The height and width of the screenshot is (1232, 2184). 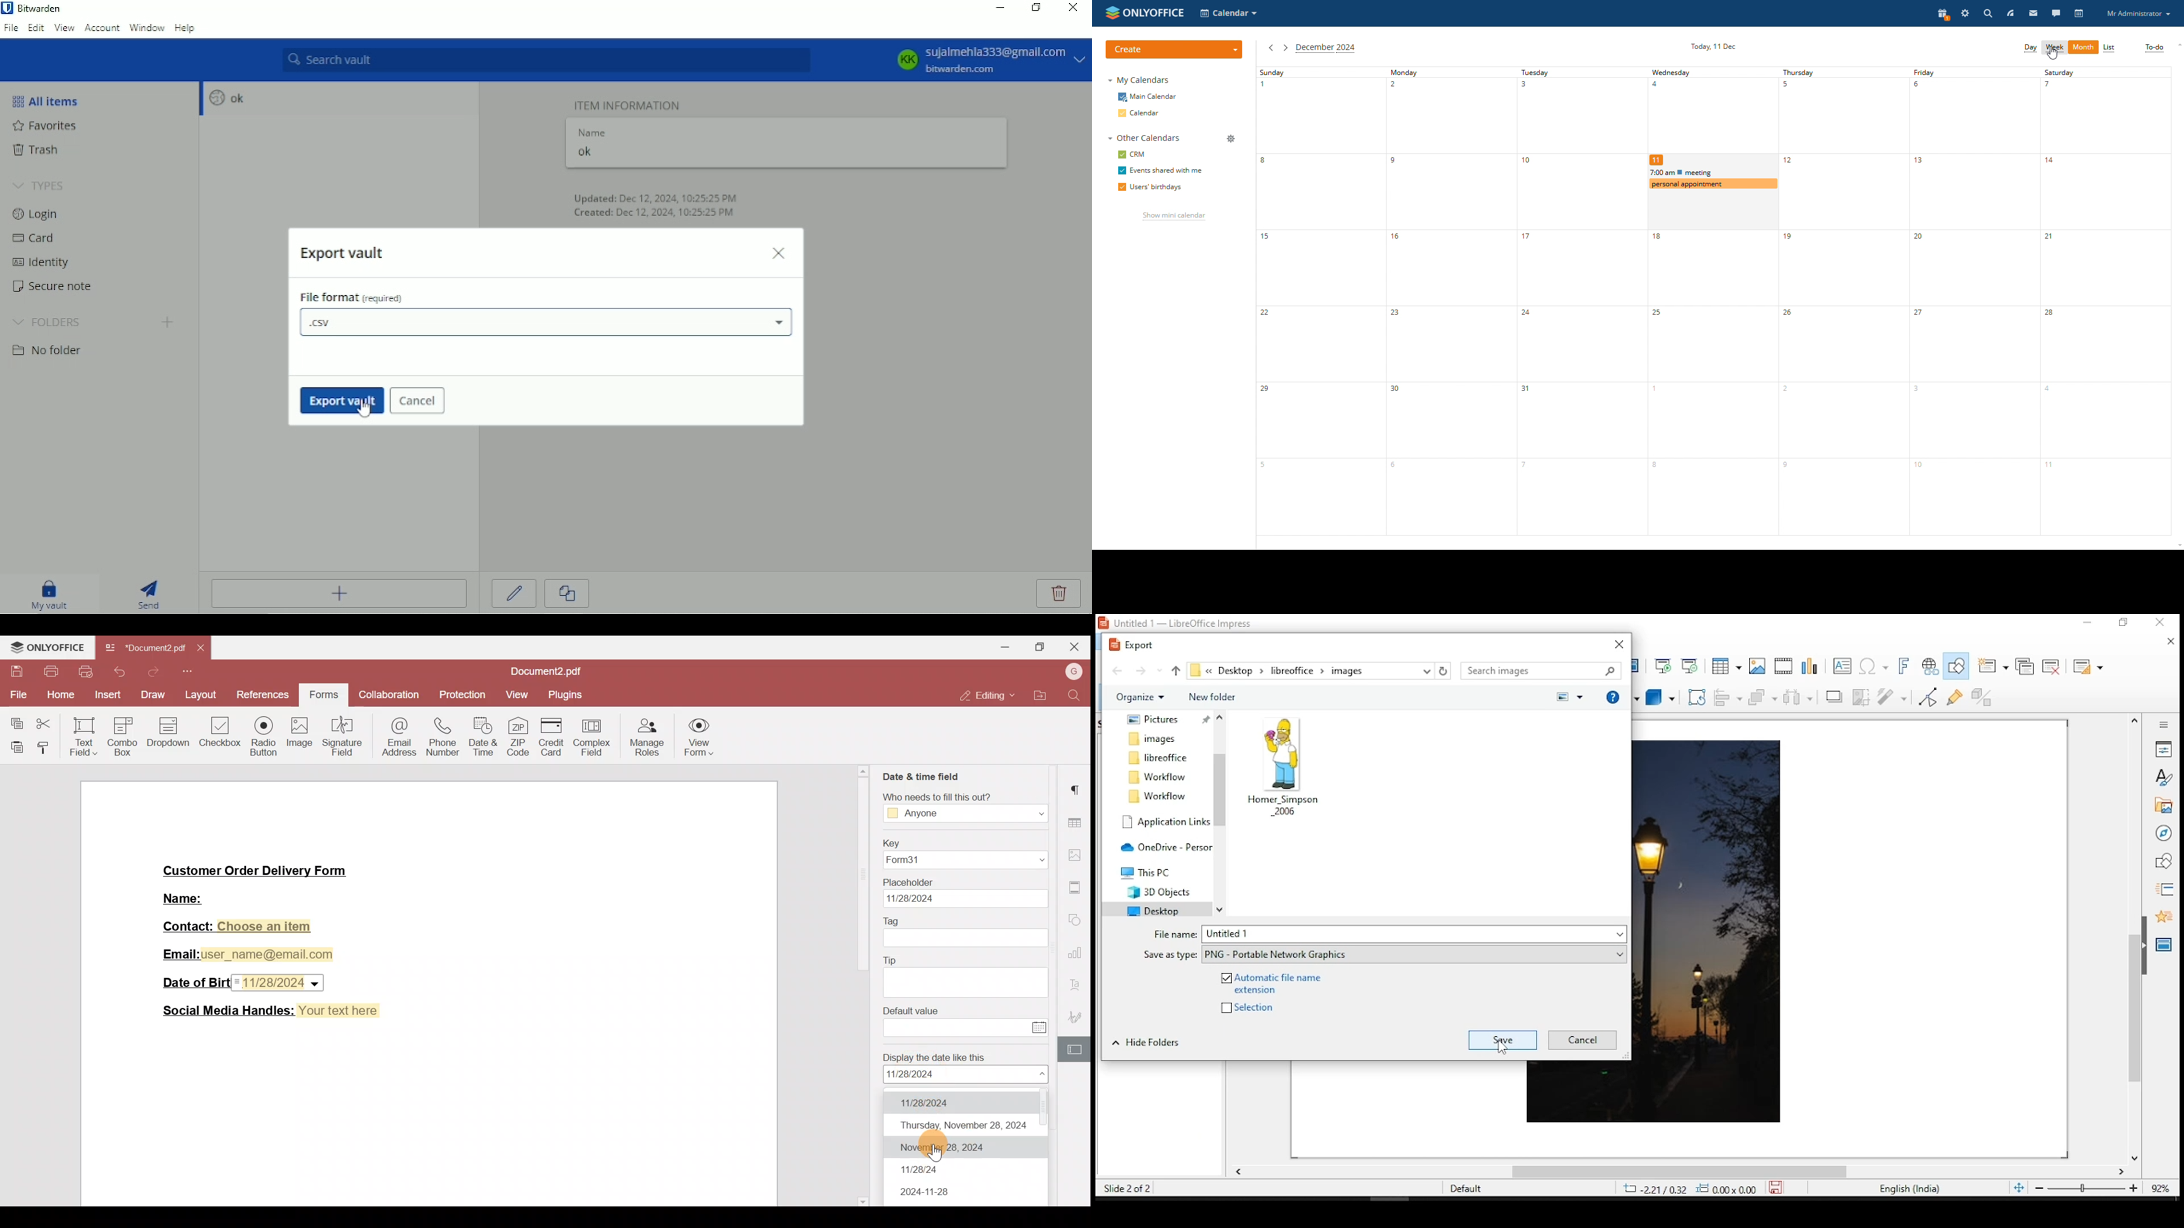 I want to click on start from first slide, so click(x=1663, y=665).